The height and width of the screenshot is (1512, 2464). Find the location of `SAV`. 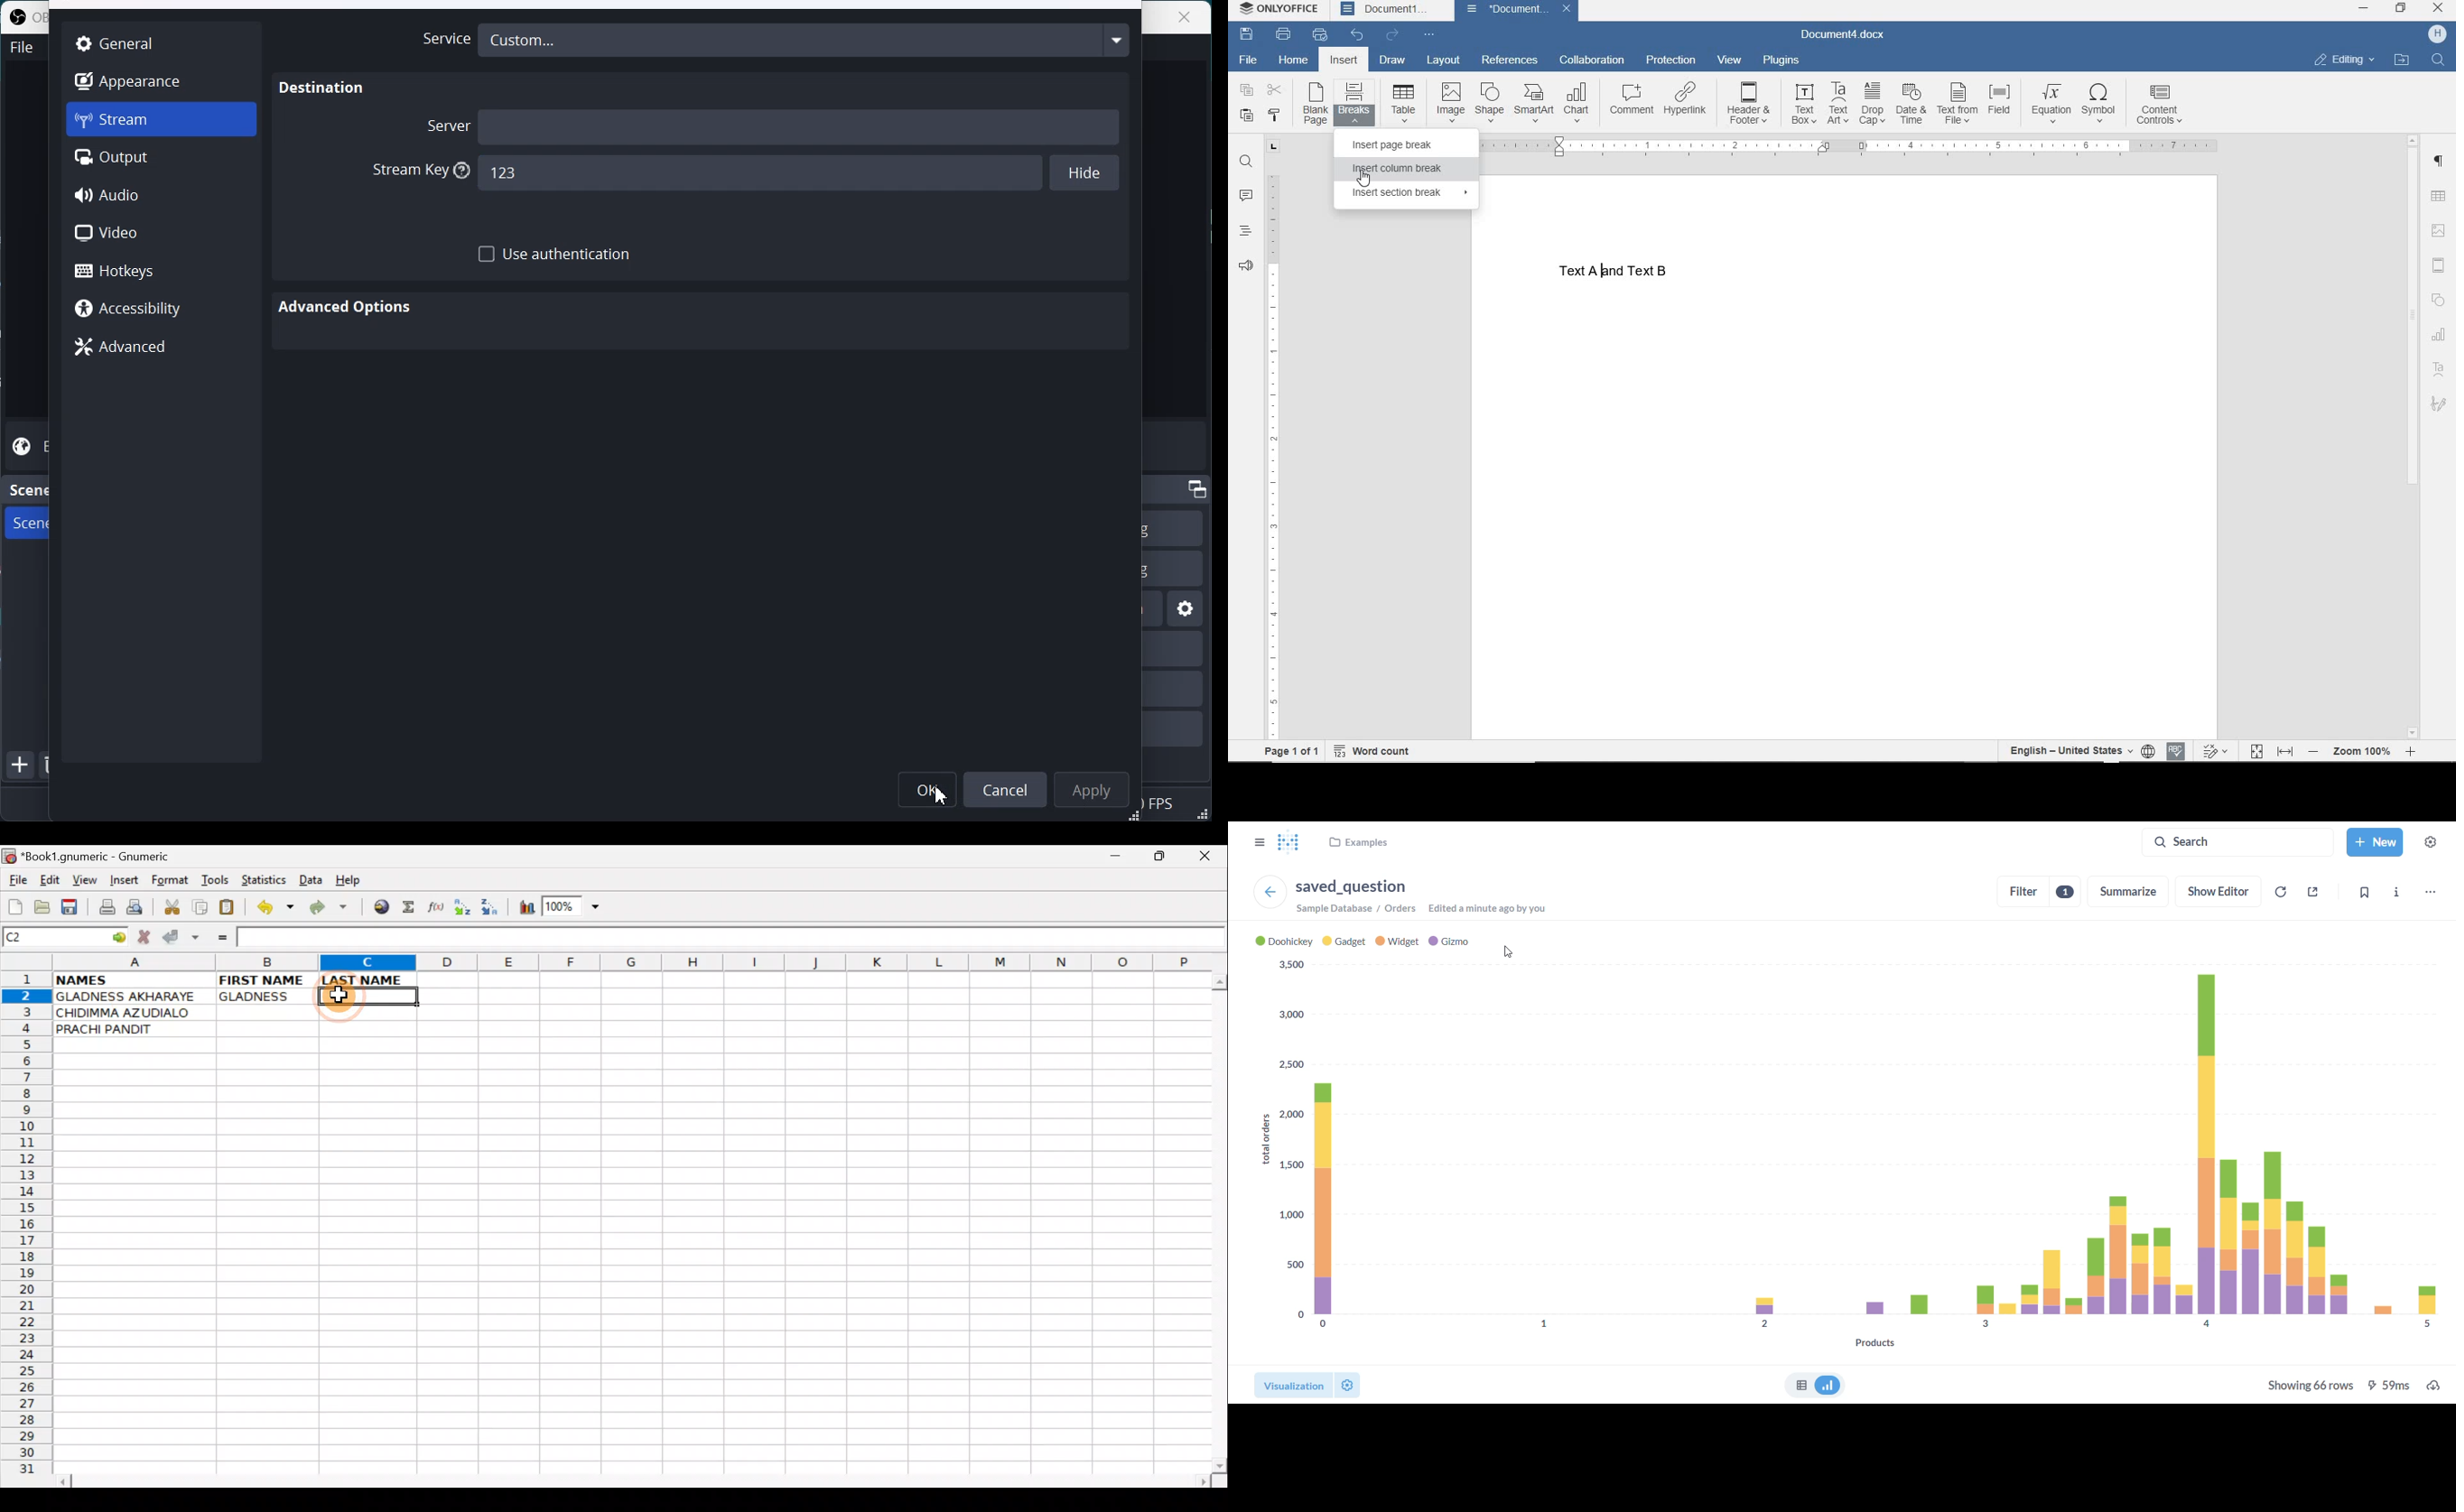

SAV is located at coordinates (1244, 35).